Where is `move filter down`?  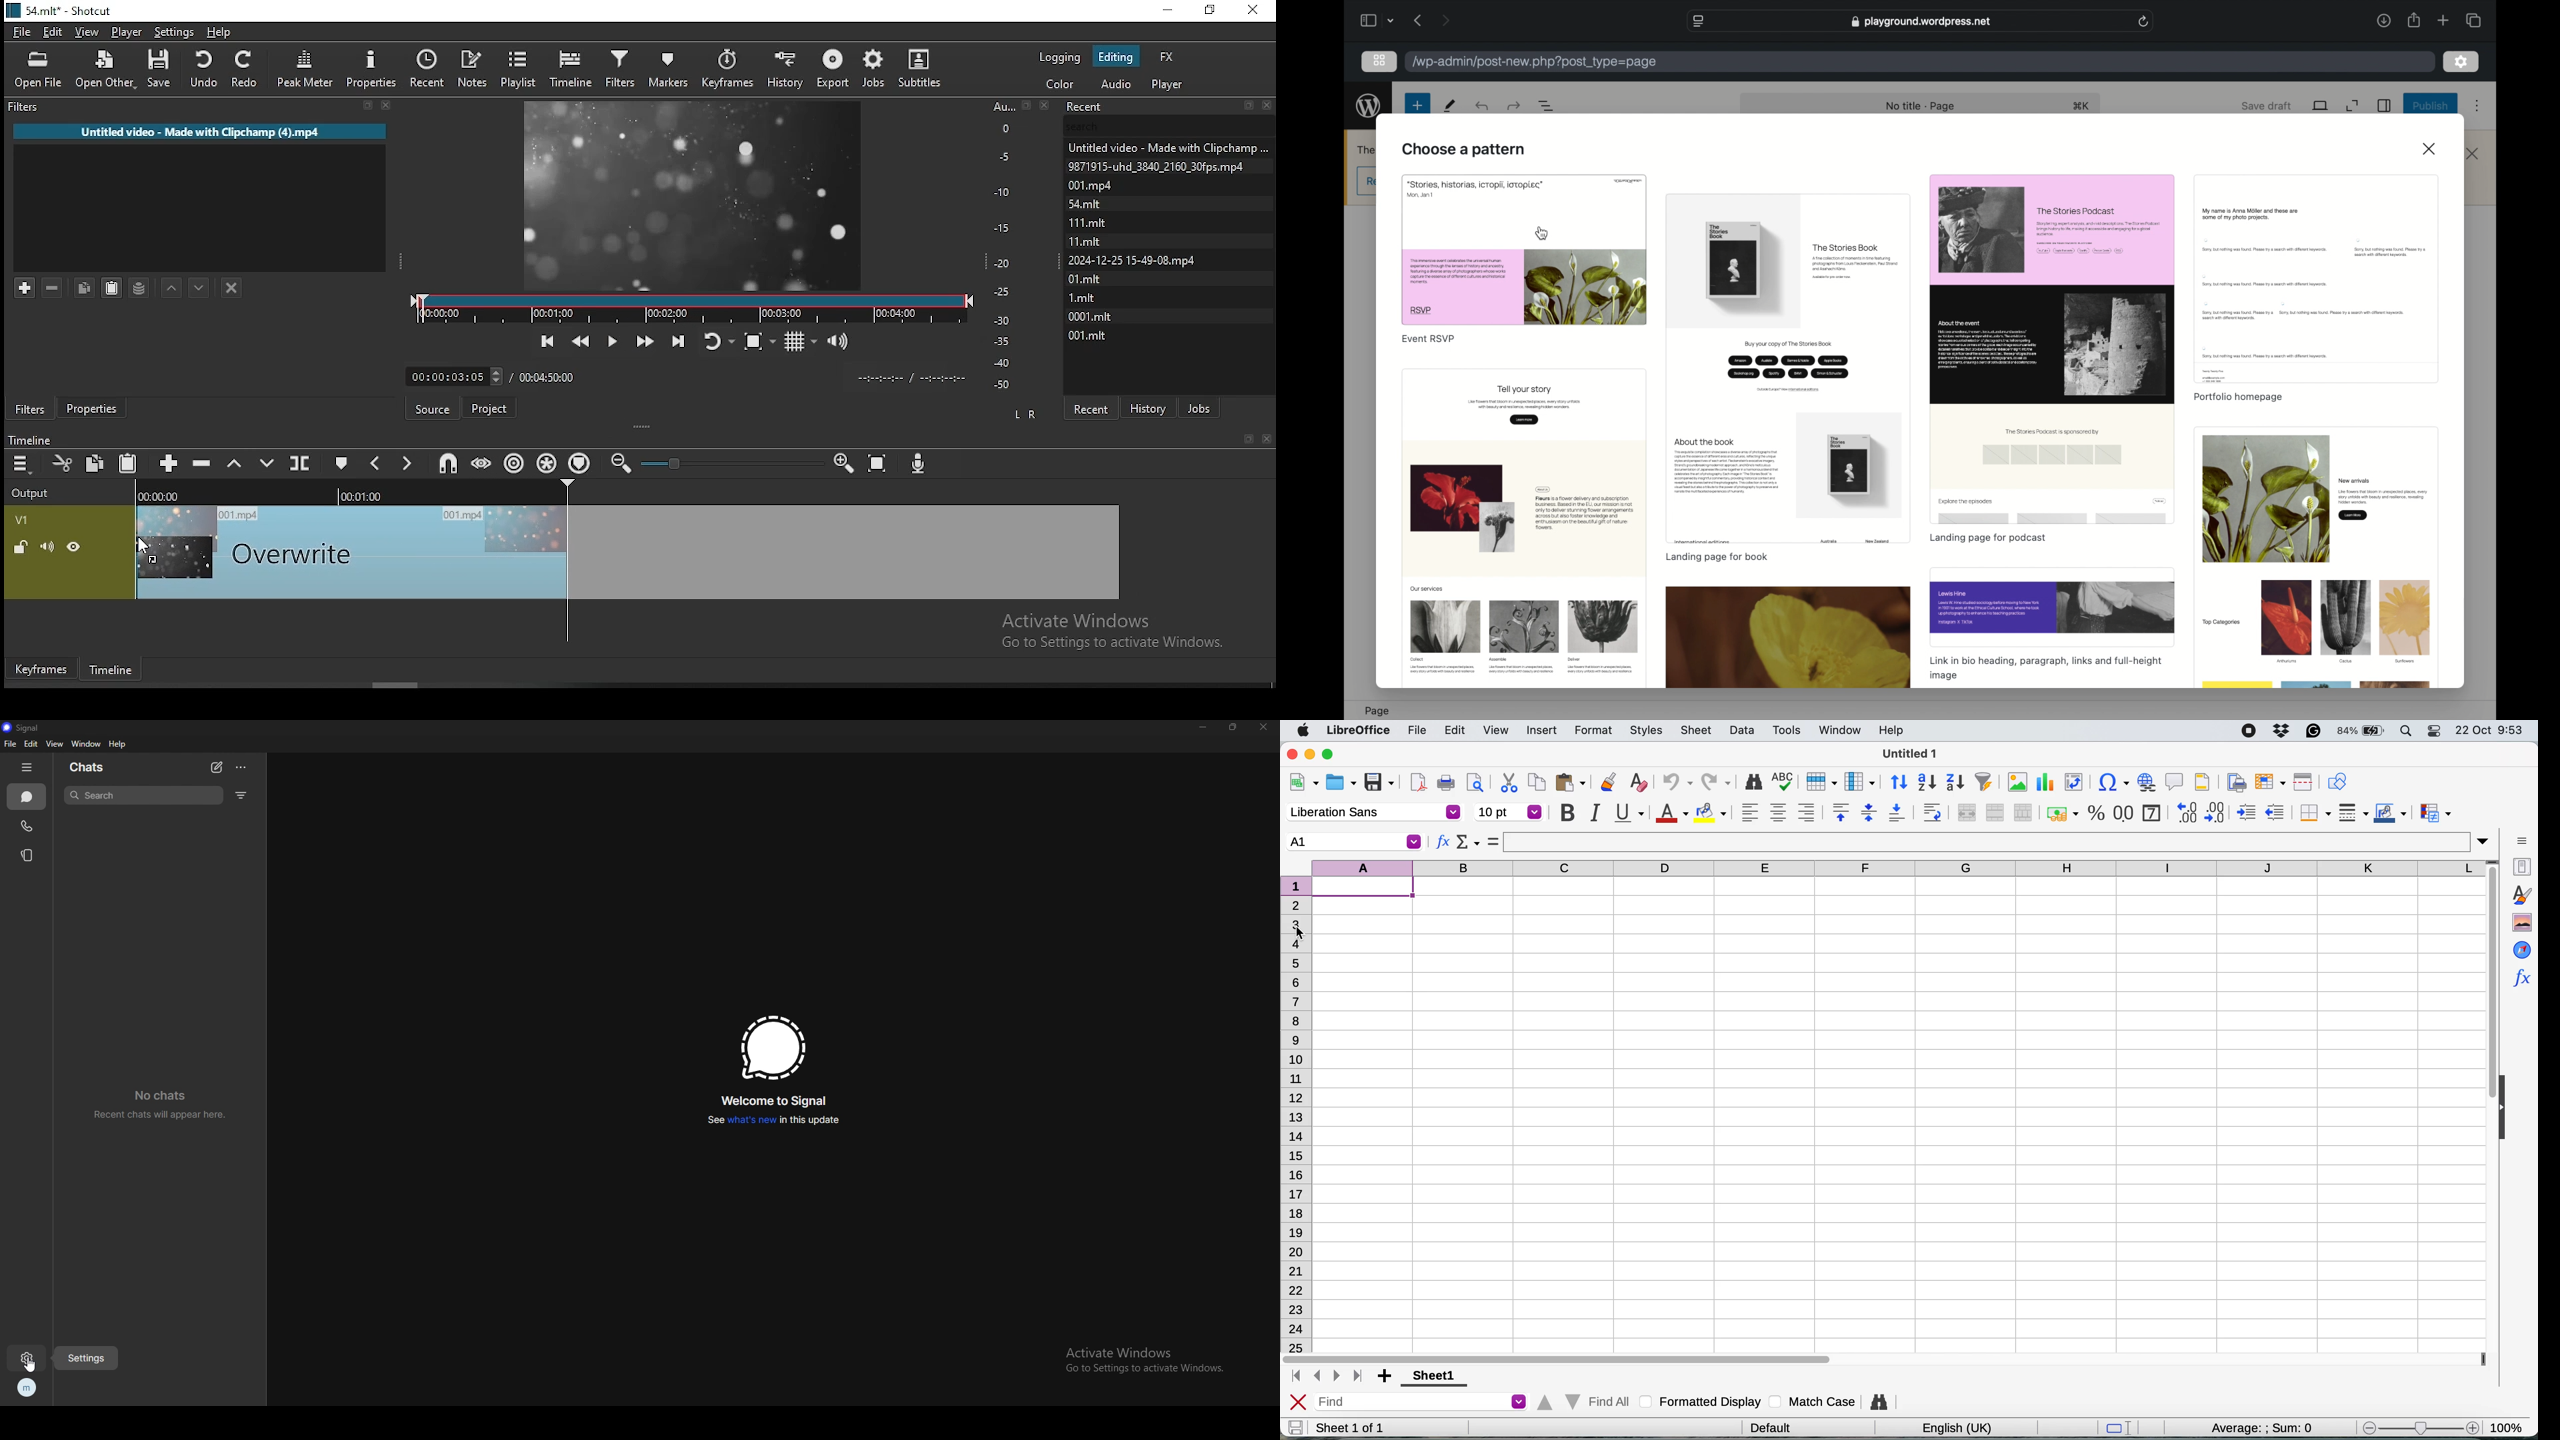 move filter down is located at coordinates (196, 285).